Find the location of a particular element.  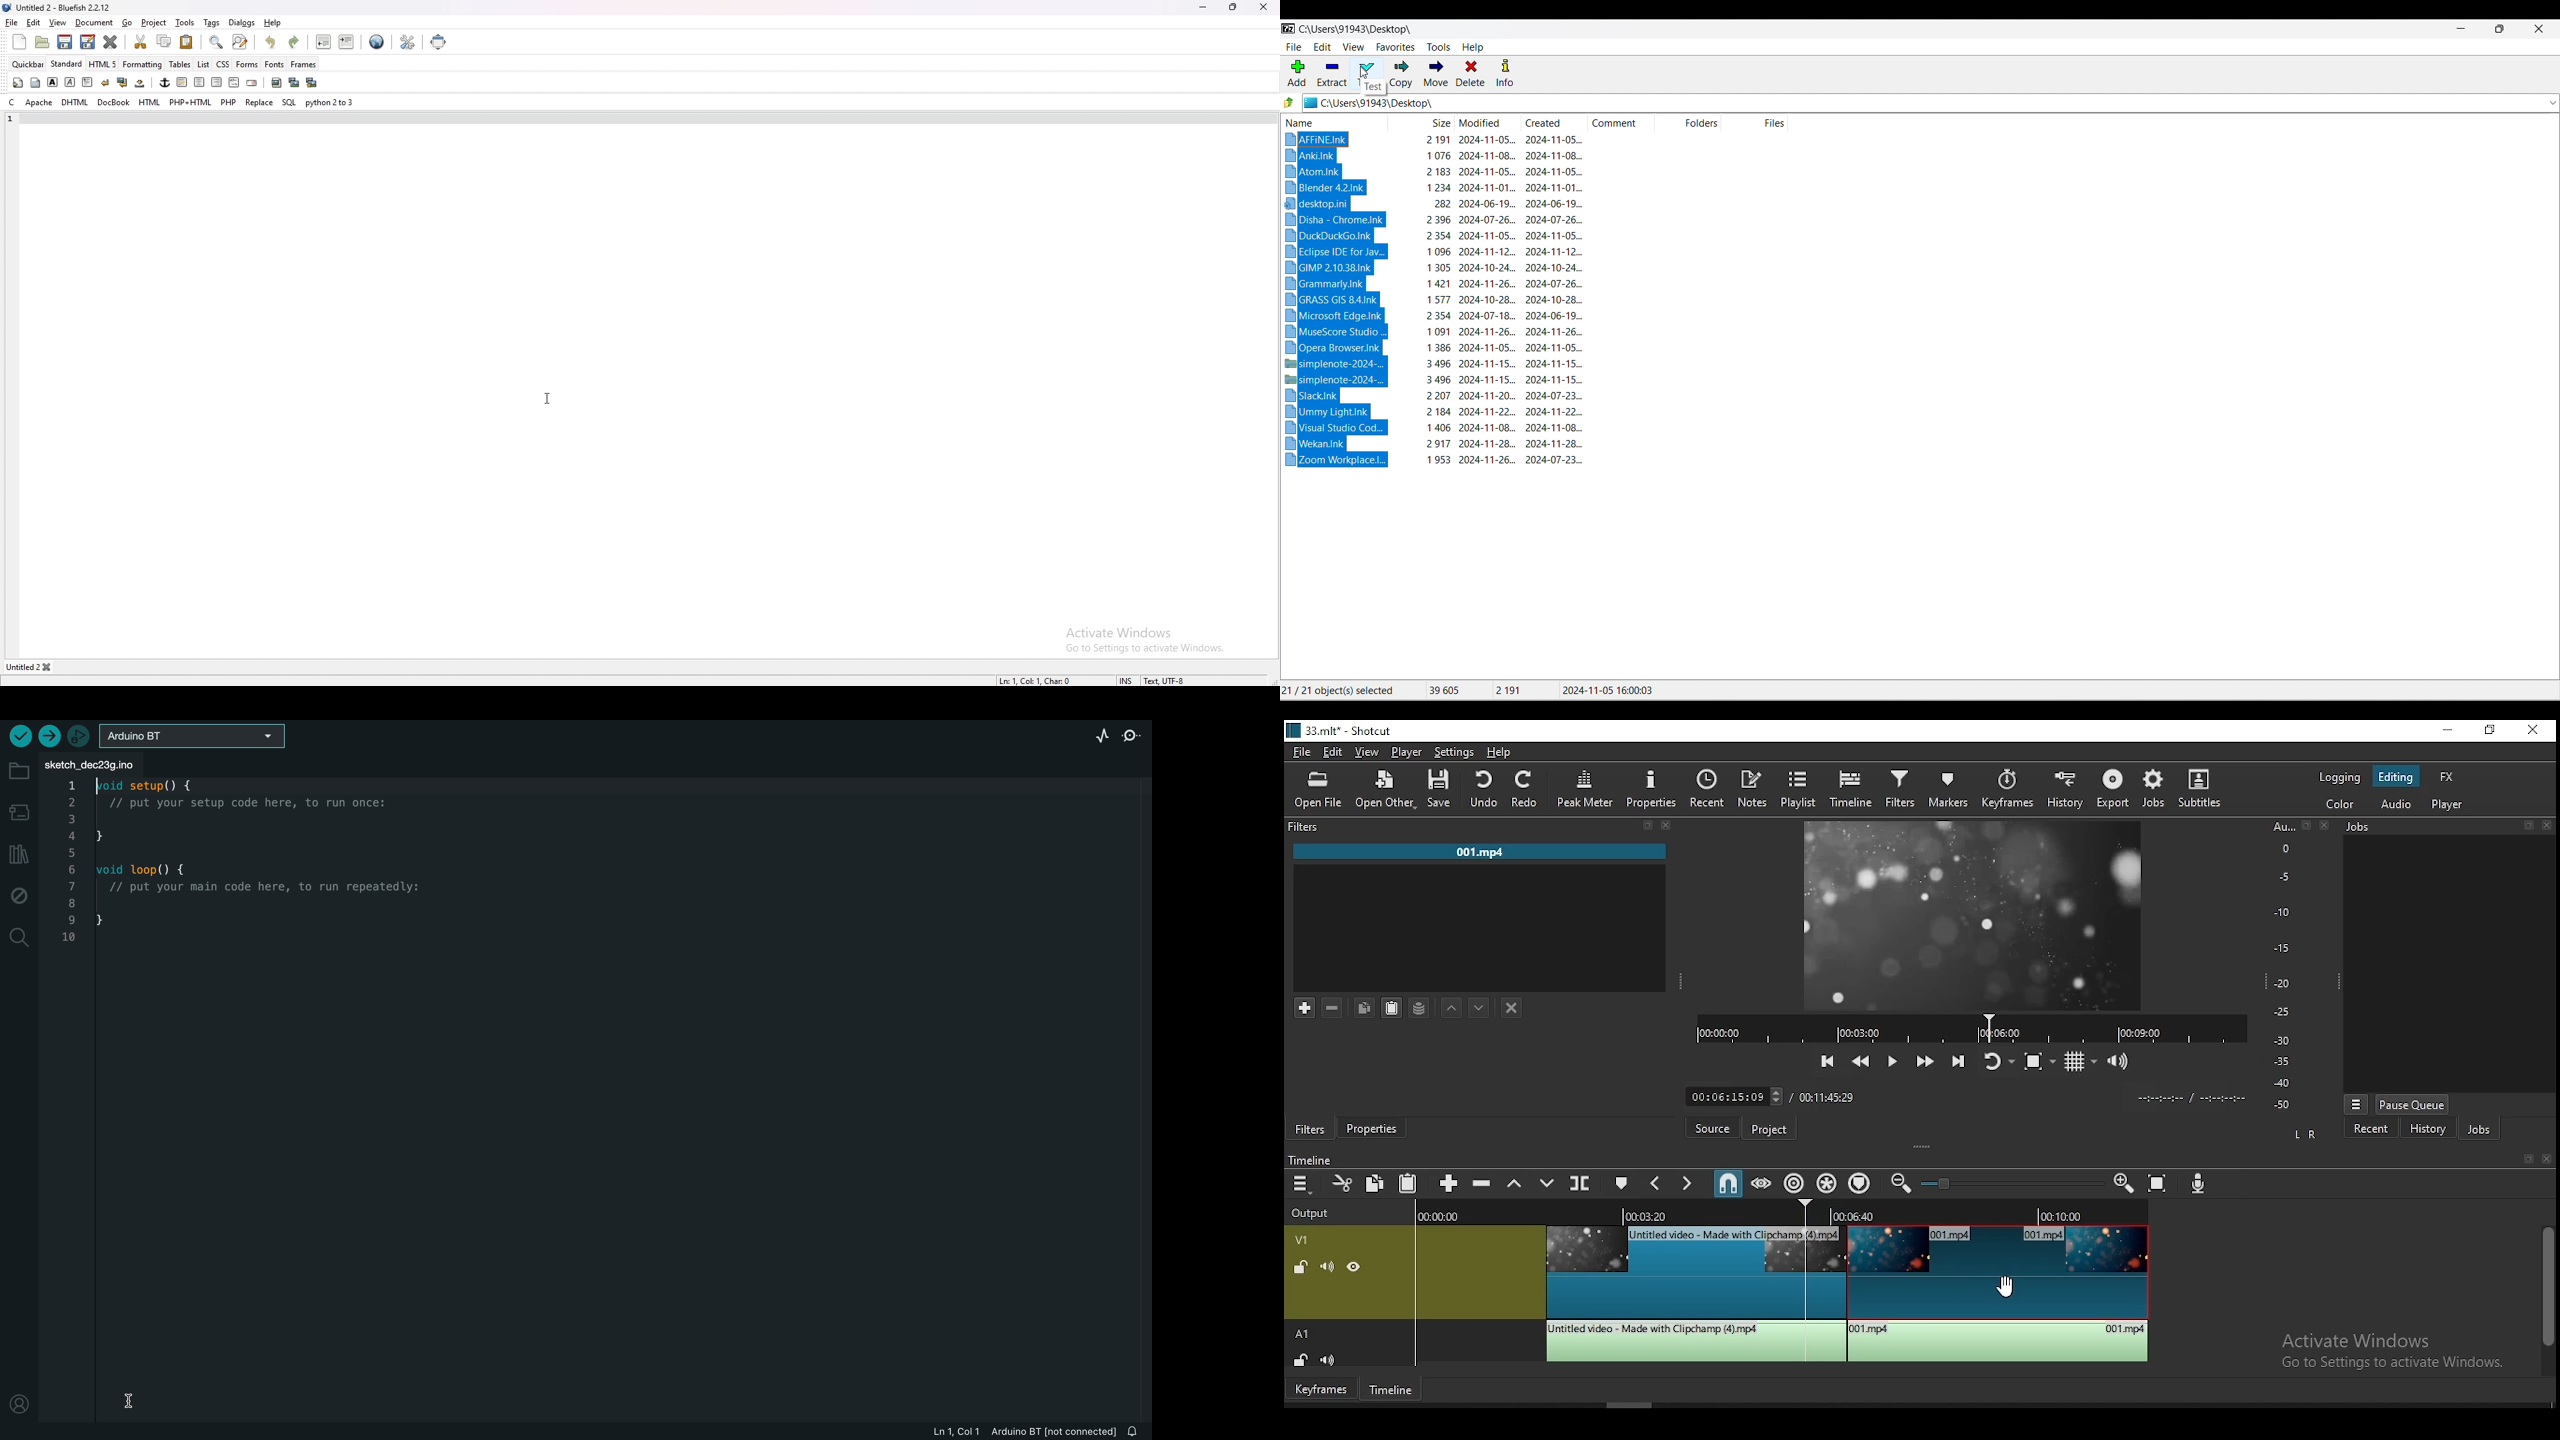

ripple delete is located at coordinates (1483, 1184).